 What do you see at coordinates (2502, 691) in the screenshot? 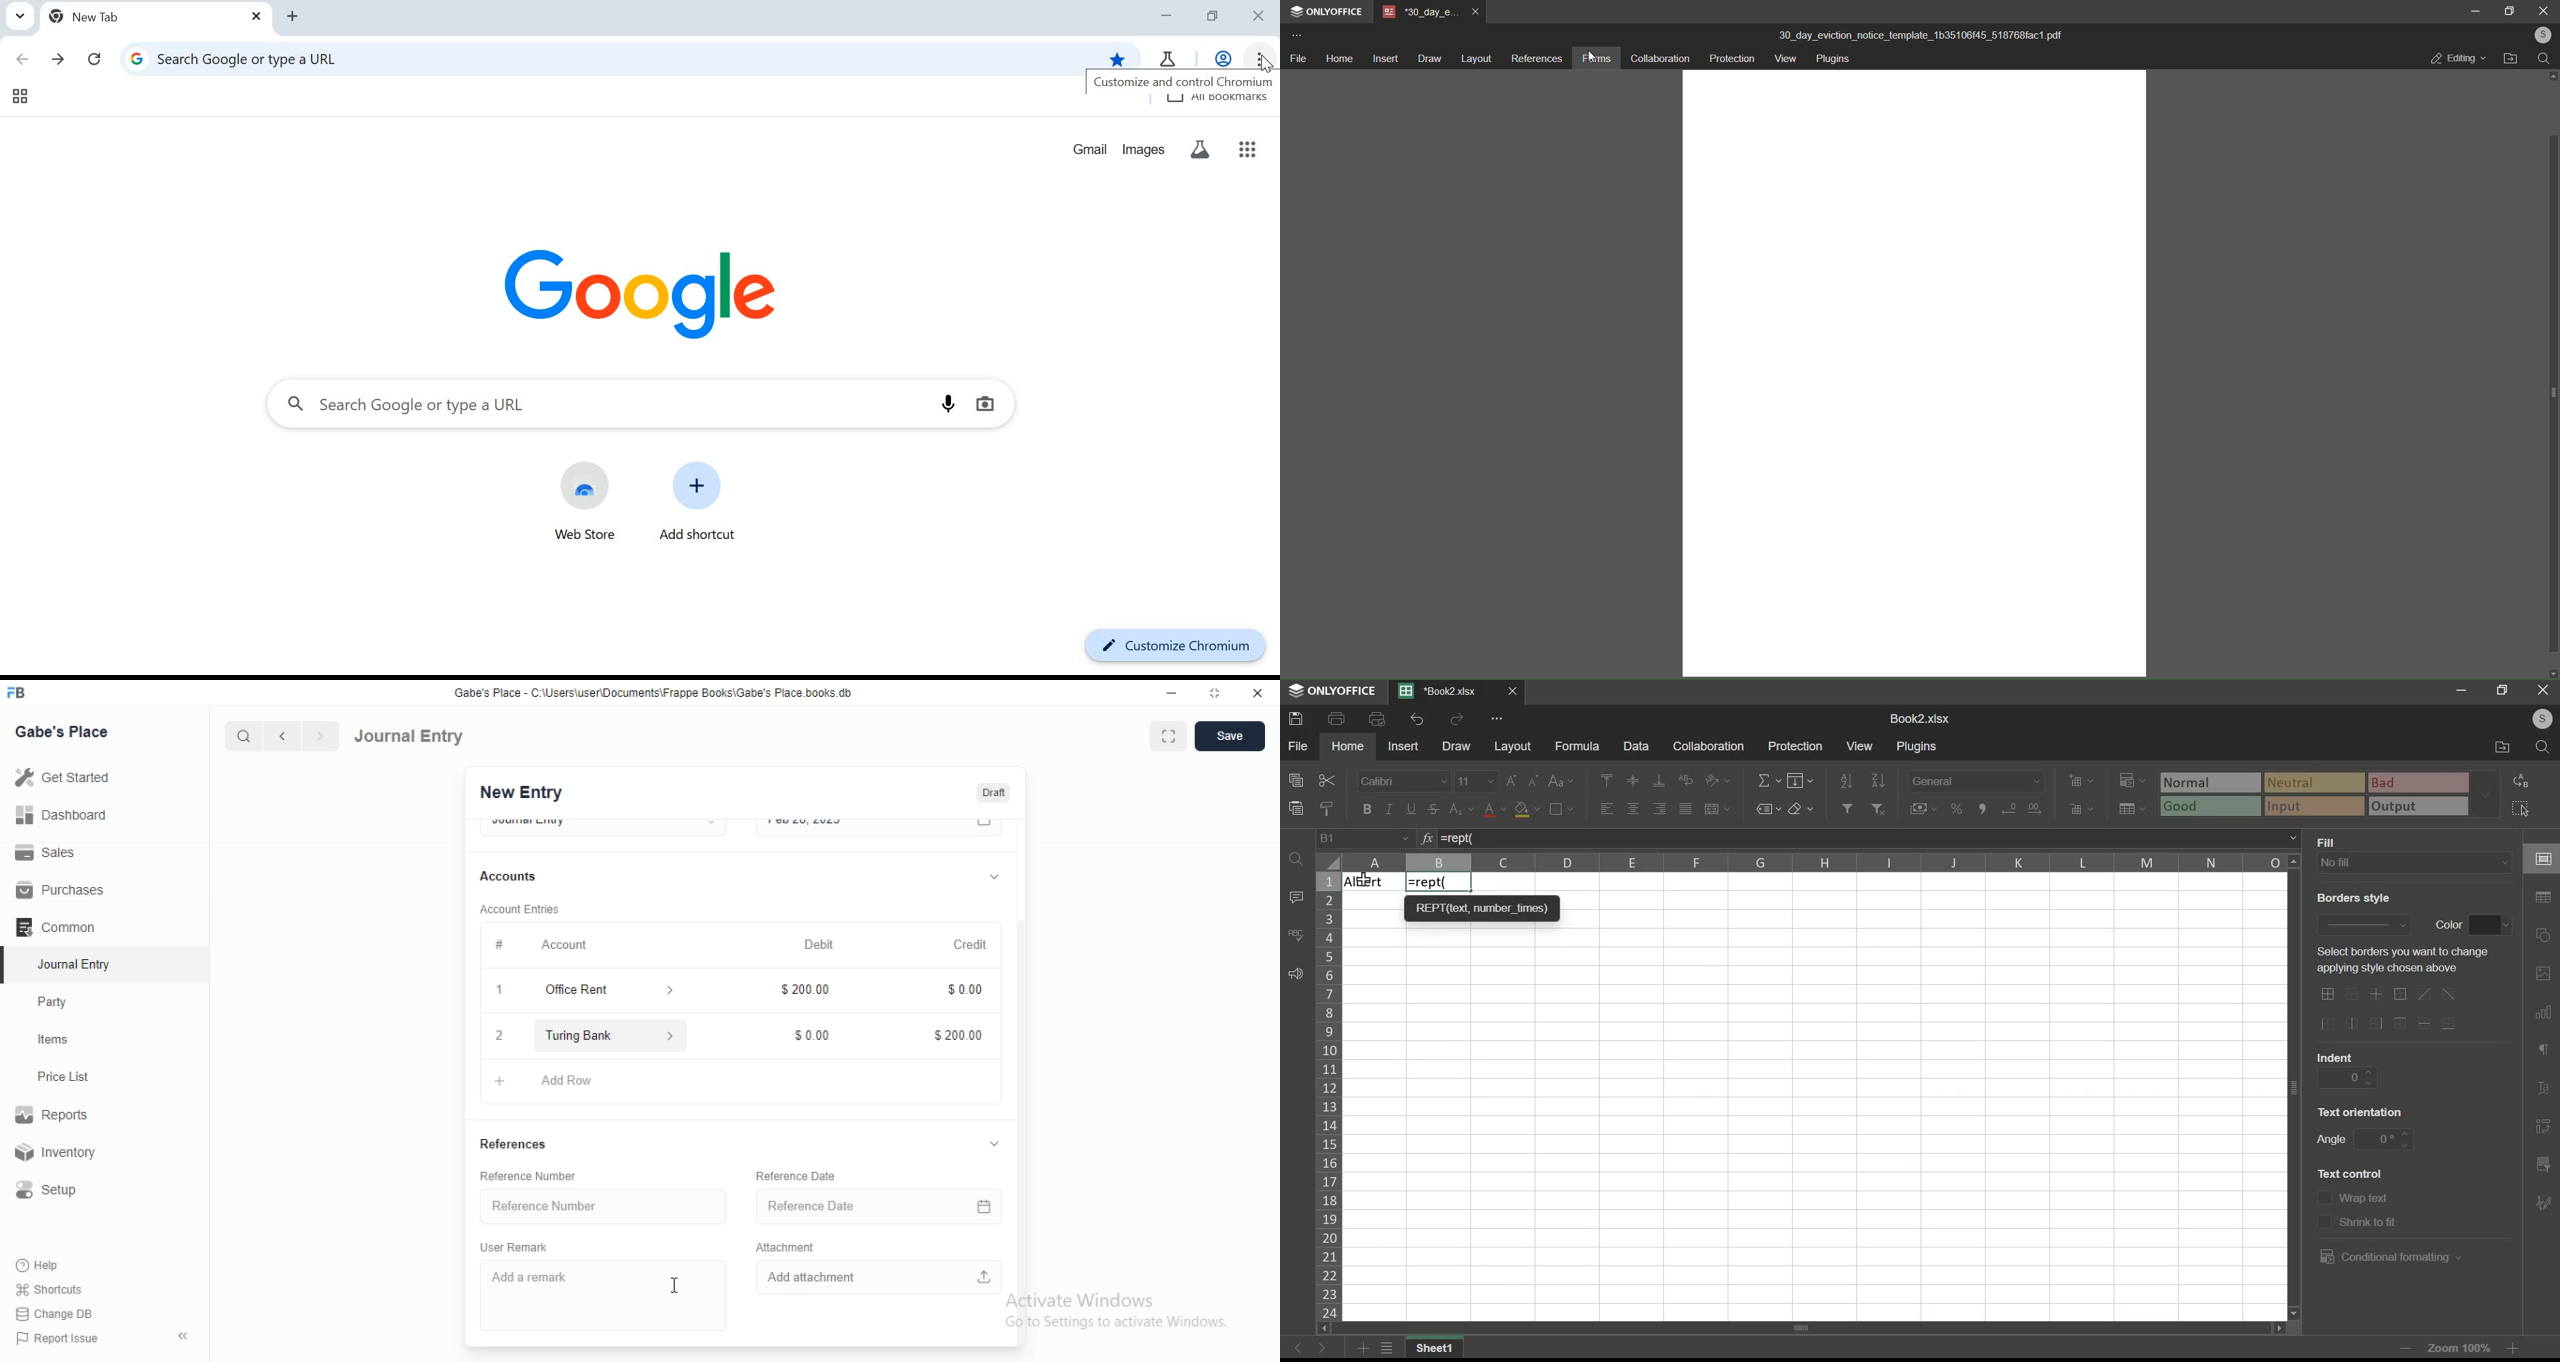
I see `maximise` at bounding box center [2502, 691].